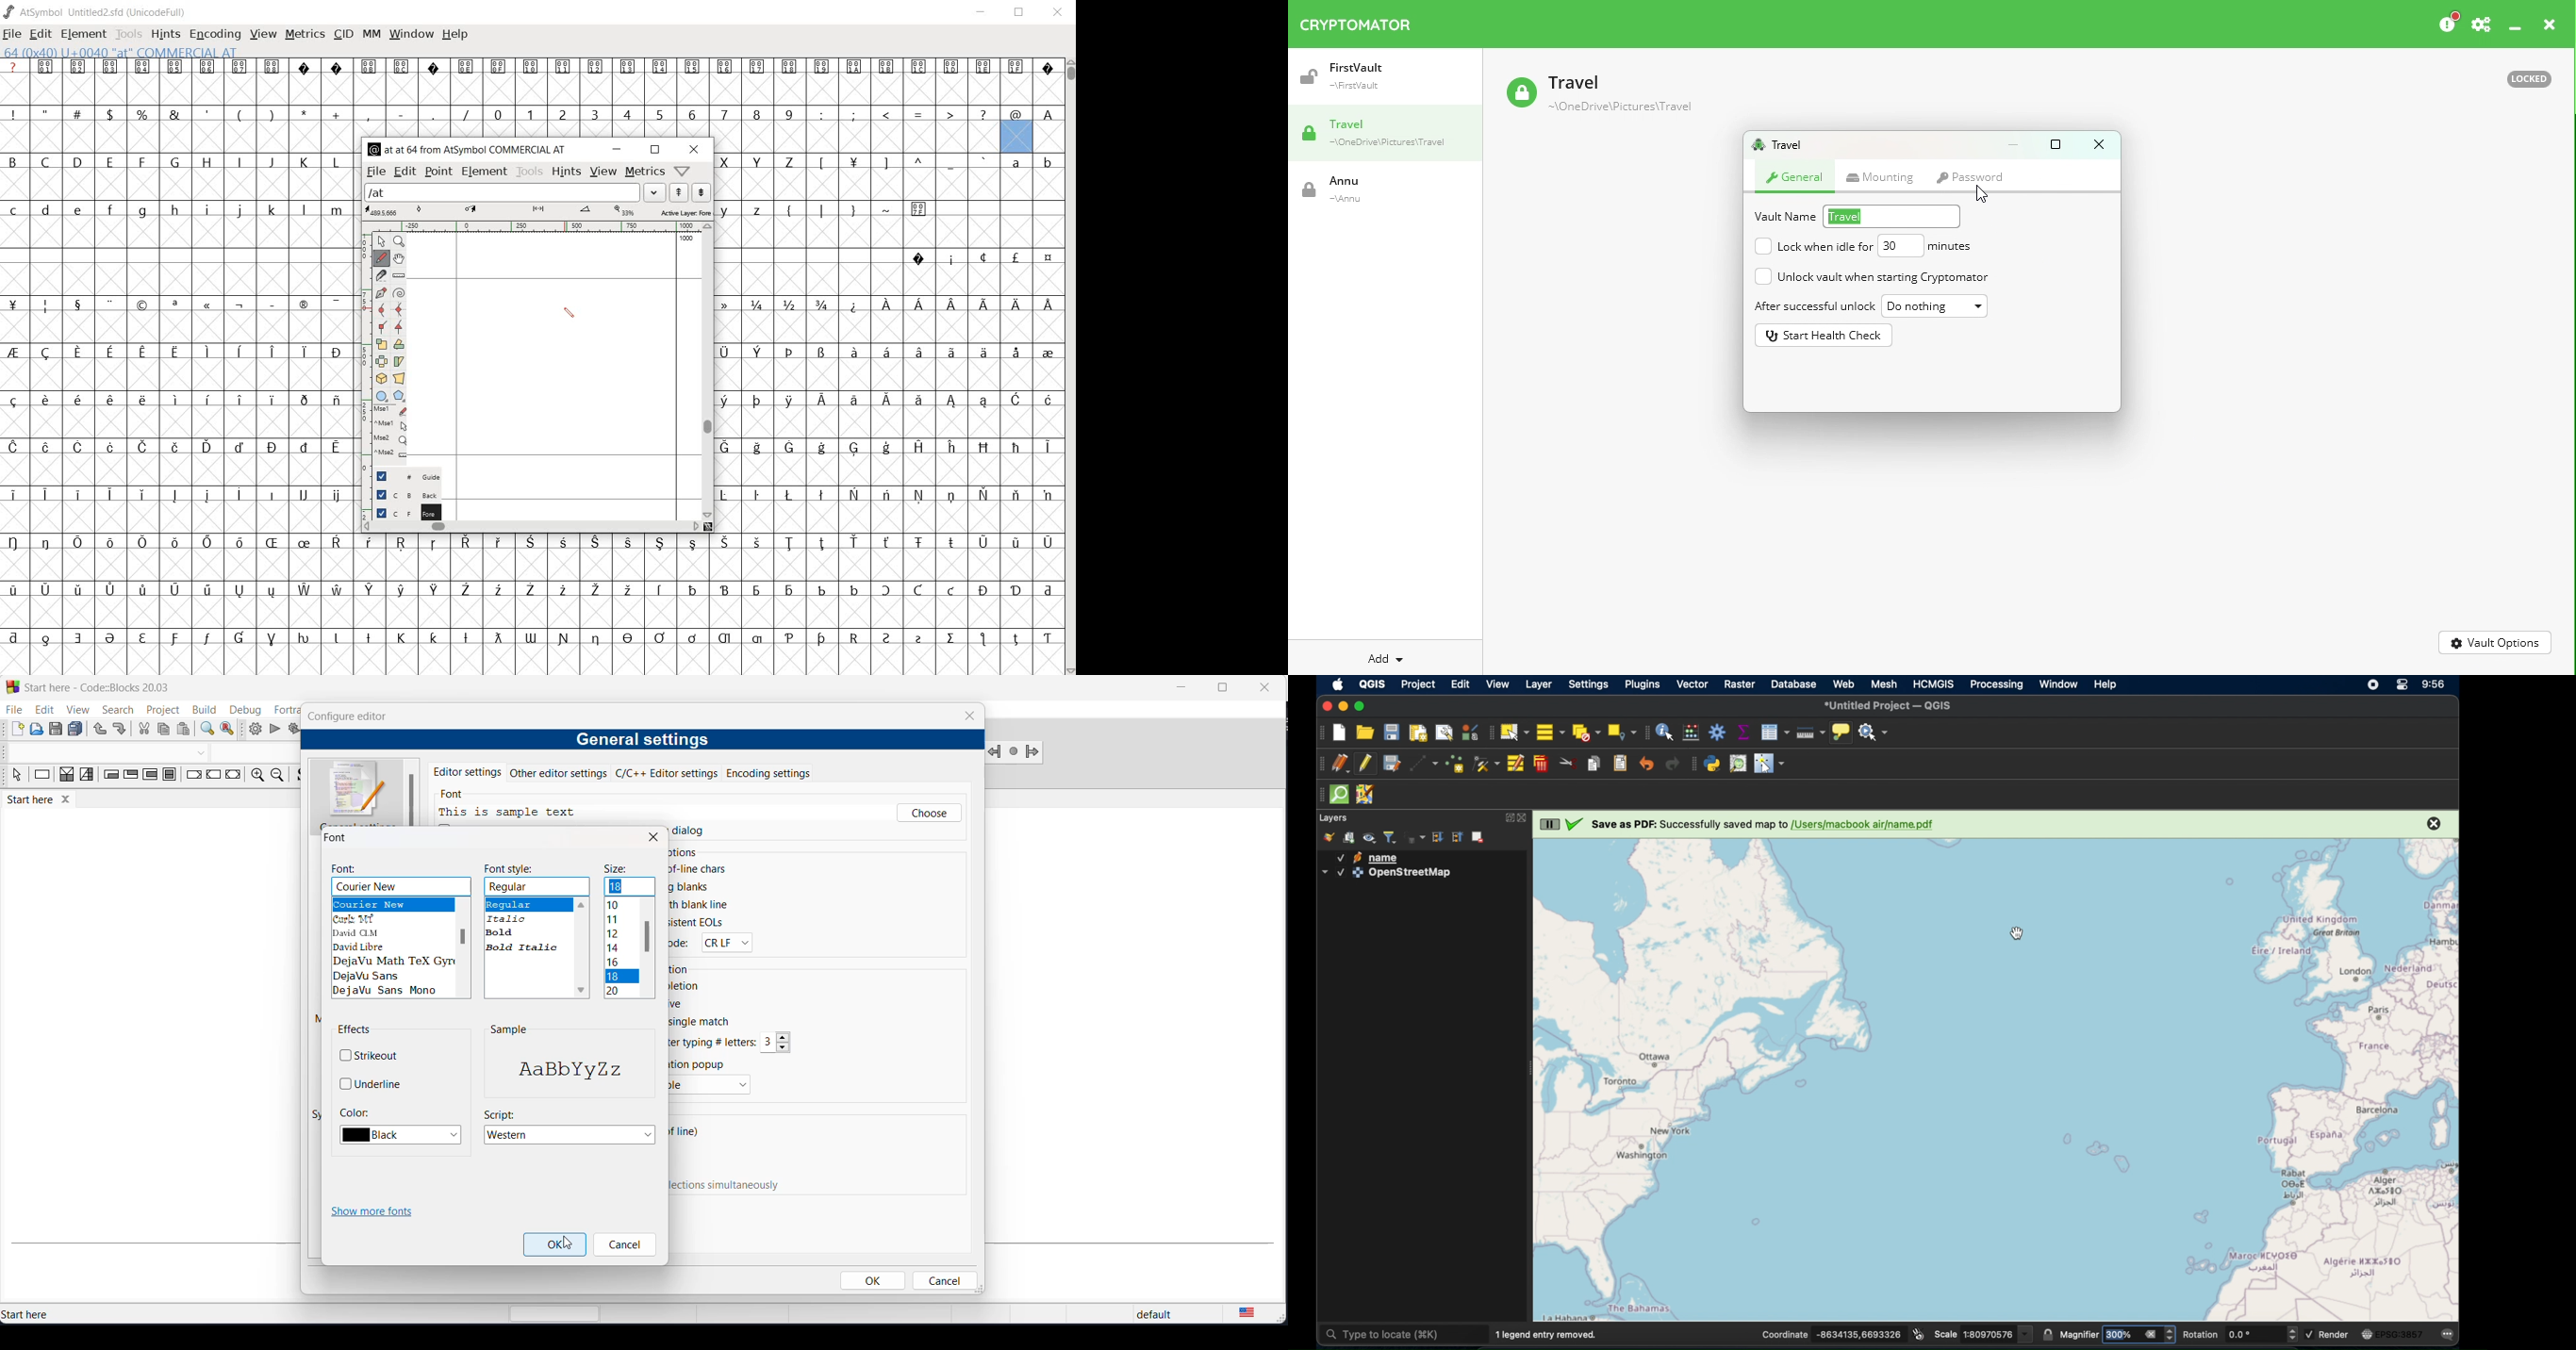 The width and height of the screenshot is (2576, 1372). I want to click on tab options, so click(477, 853).